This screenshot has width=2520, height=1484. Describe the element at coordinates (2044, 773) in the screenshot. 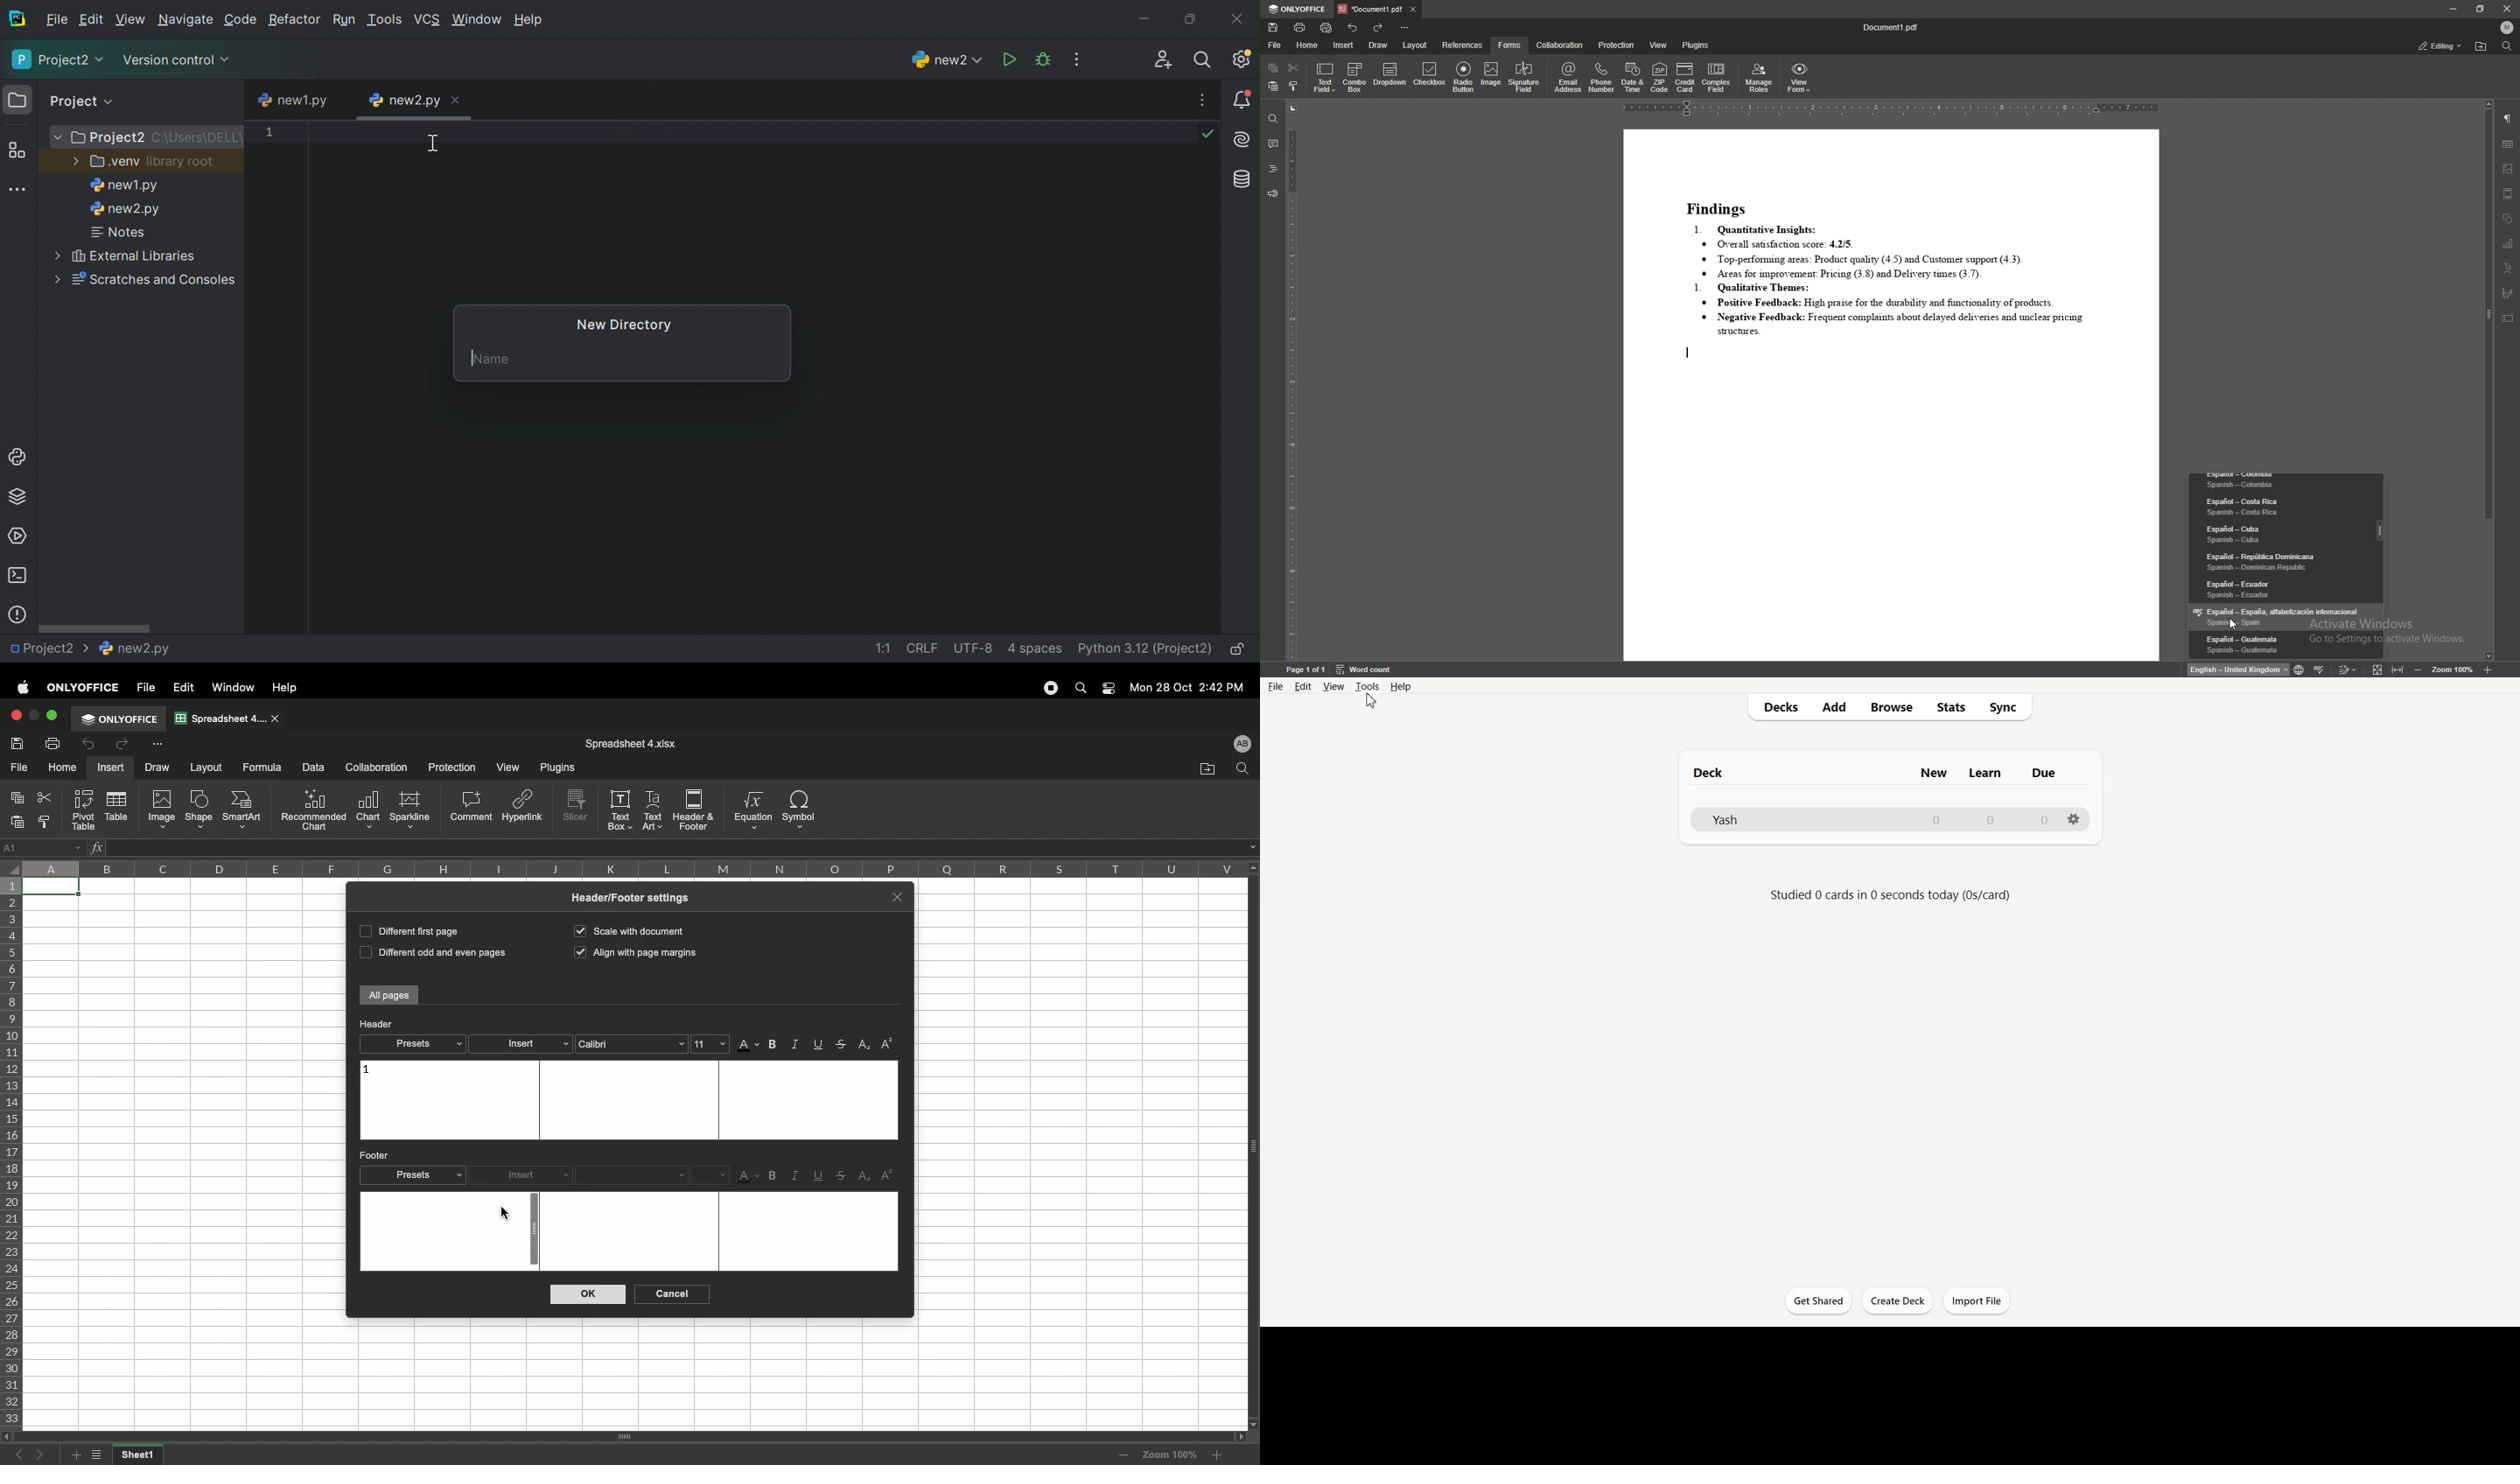

I see `Column name` at that location.